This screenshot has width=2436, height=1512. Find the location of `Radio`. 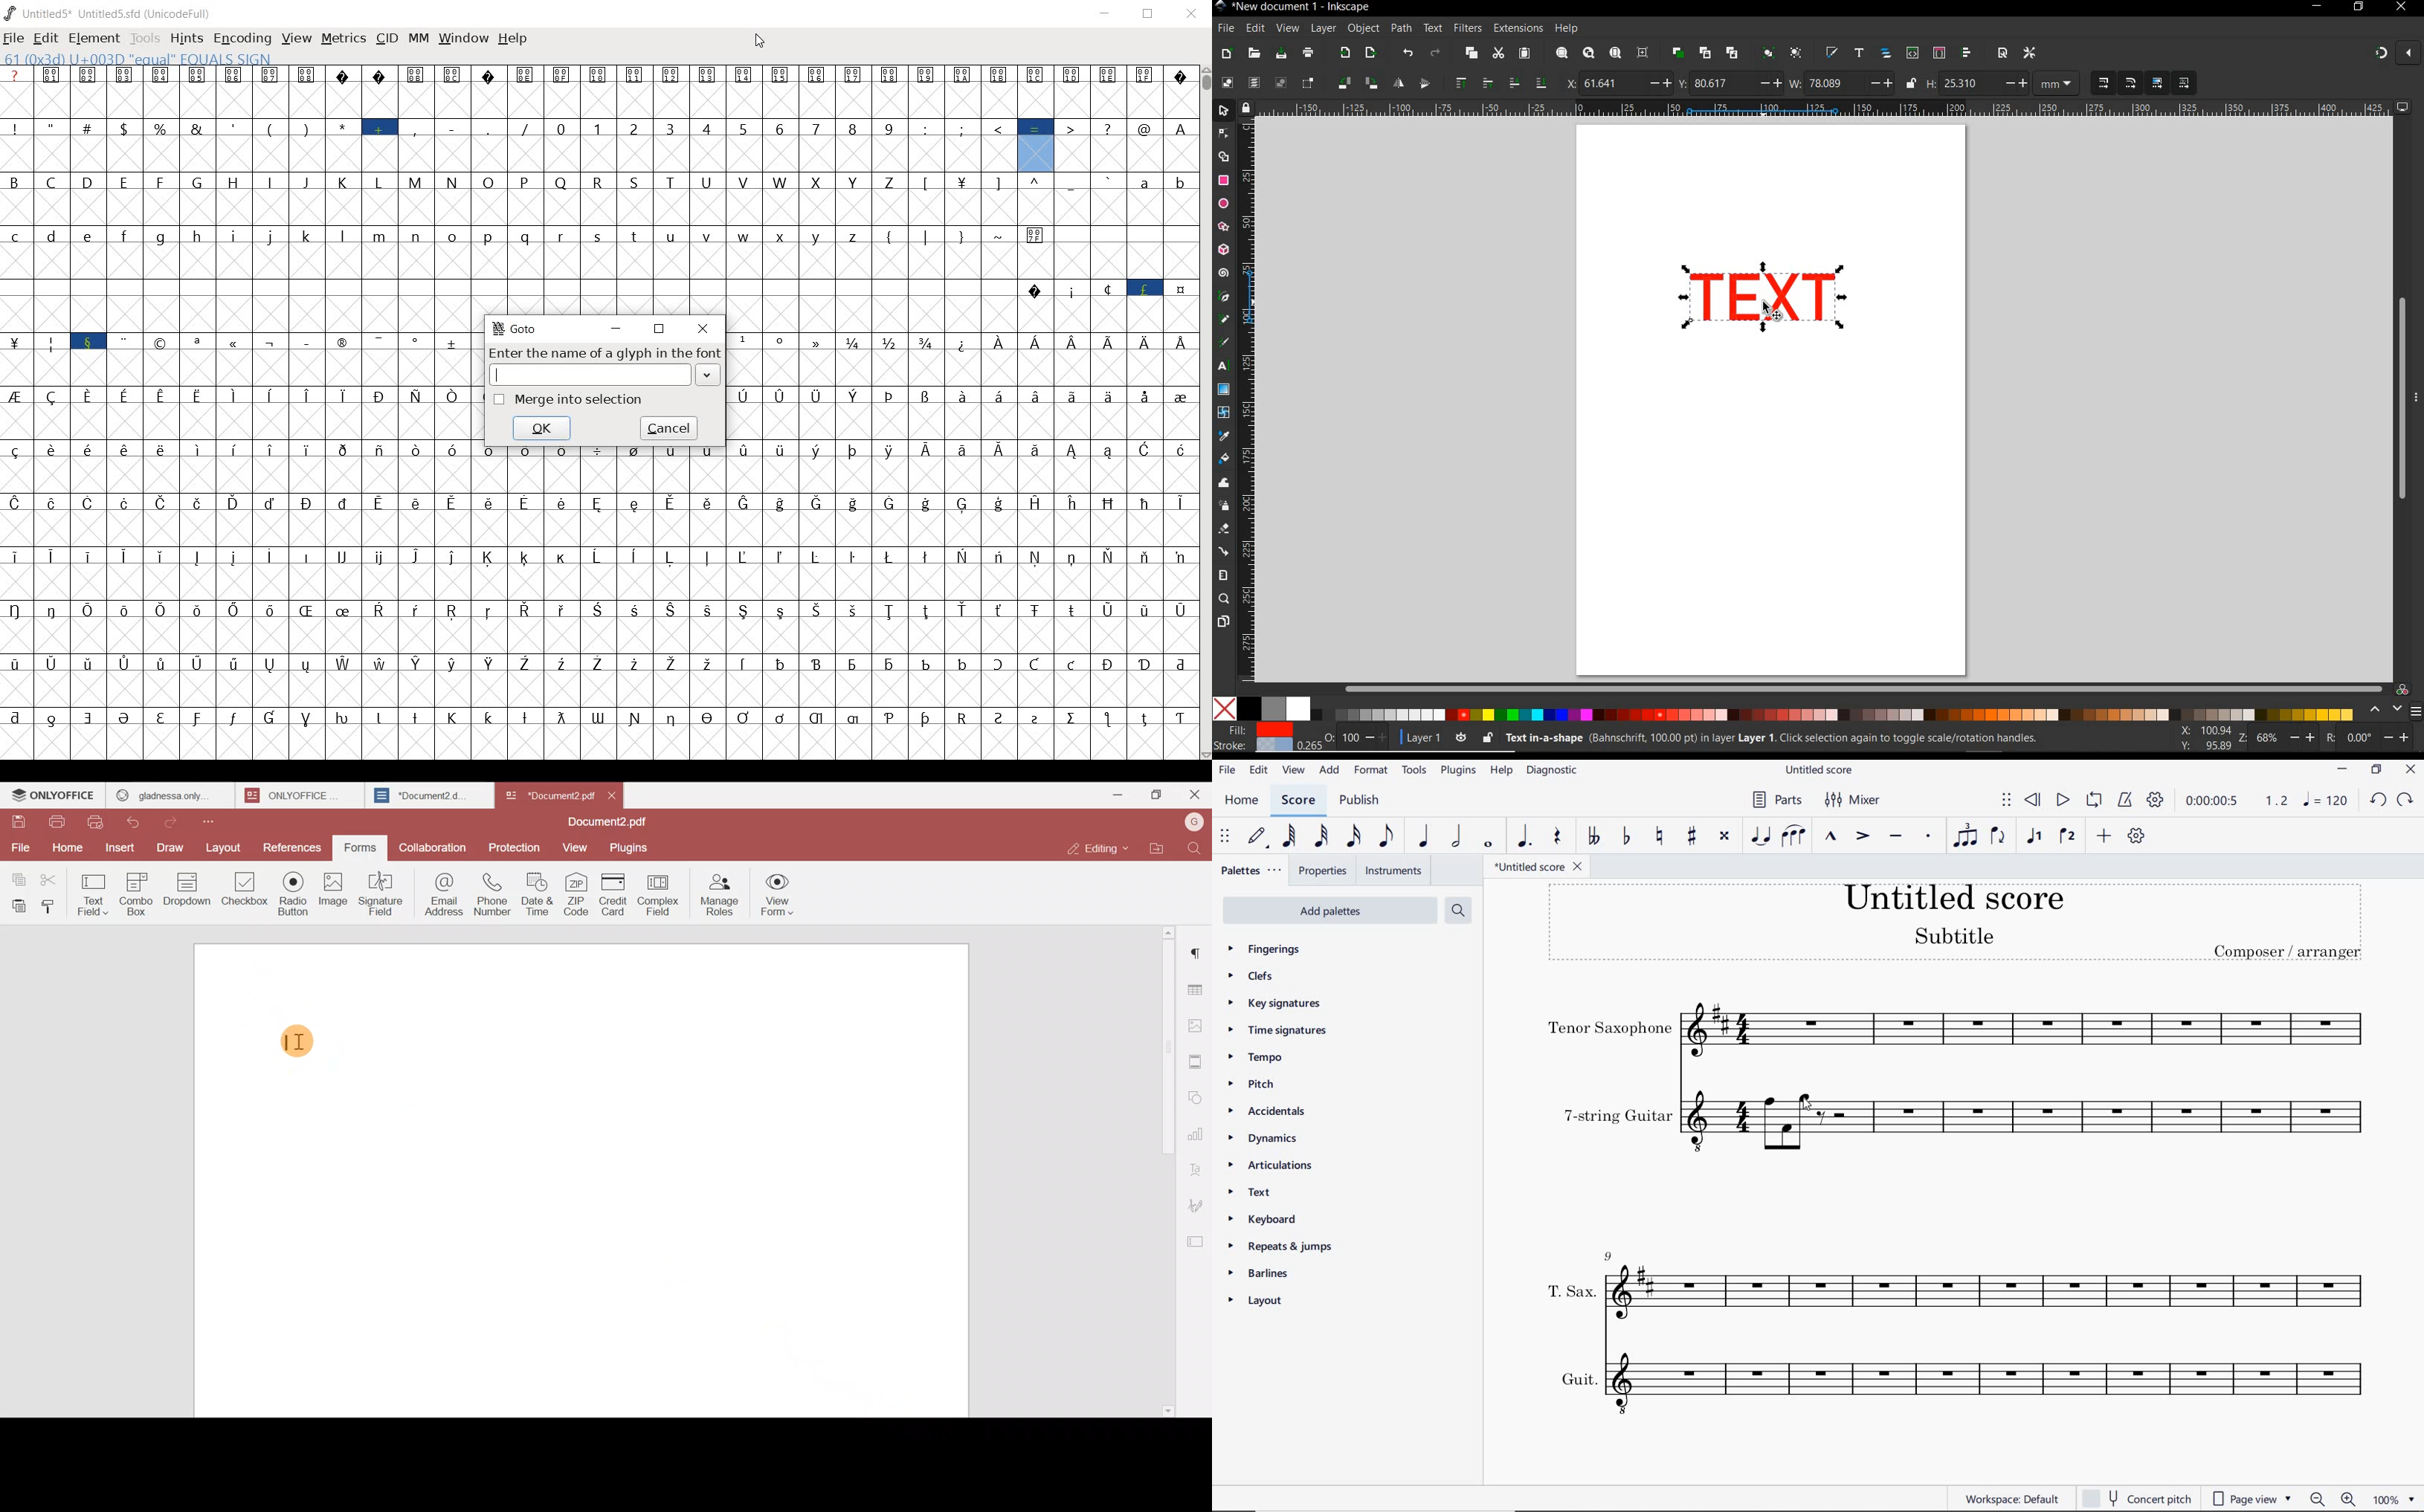

Radio is located at coordinates (292, 892).